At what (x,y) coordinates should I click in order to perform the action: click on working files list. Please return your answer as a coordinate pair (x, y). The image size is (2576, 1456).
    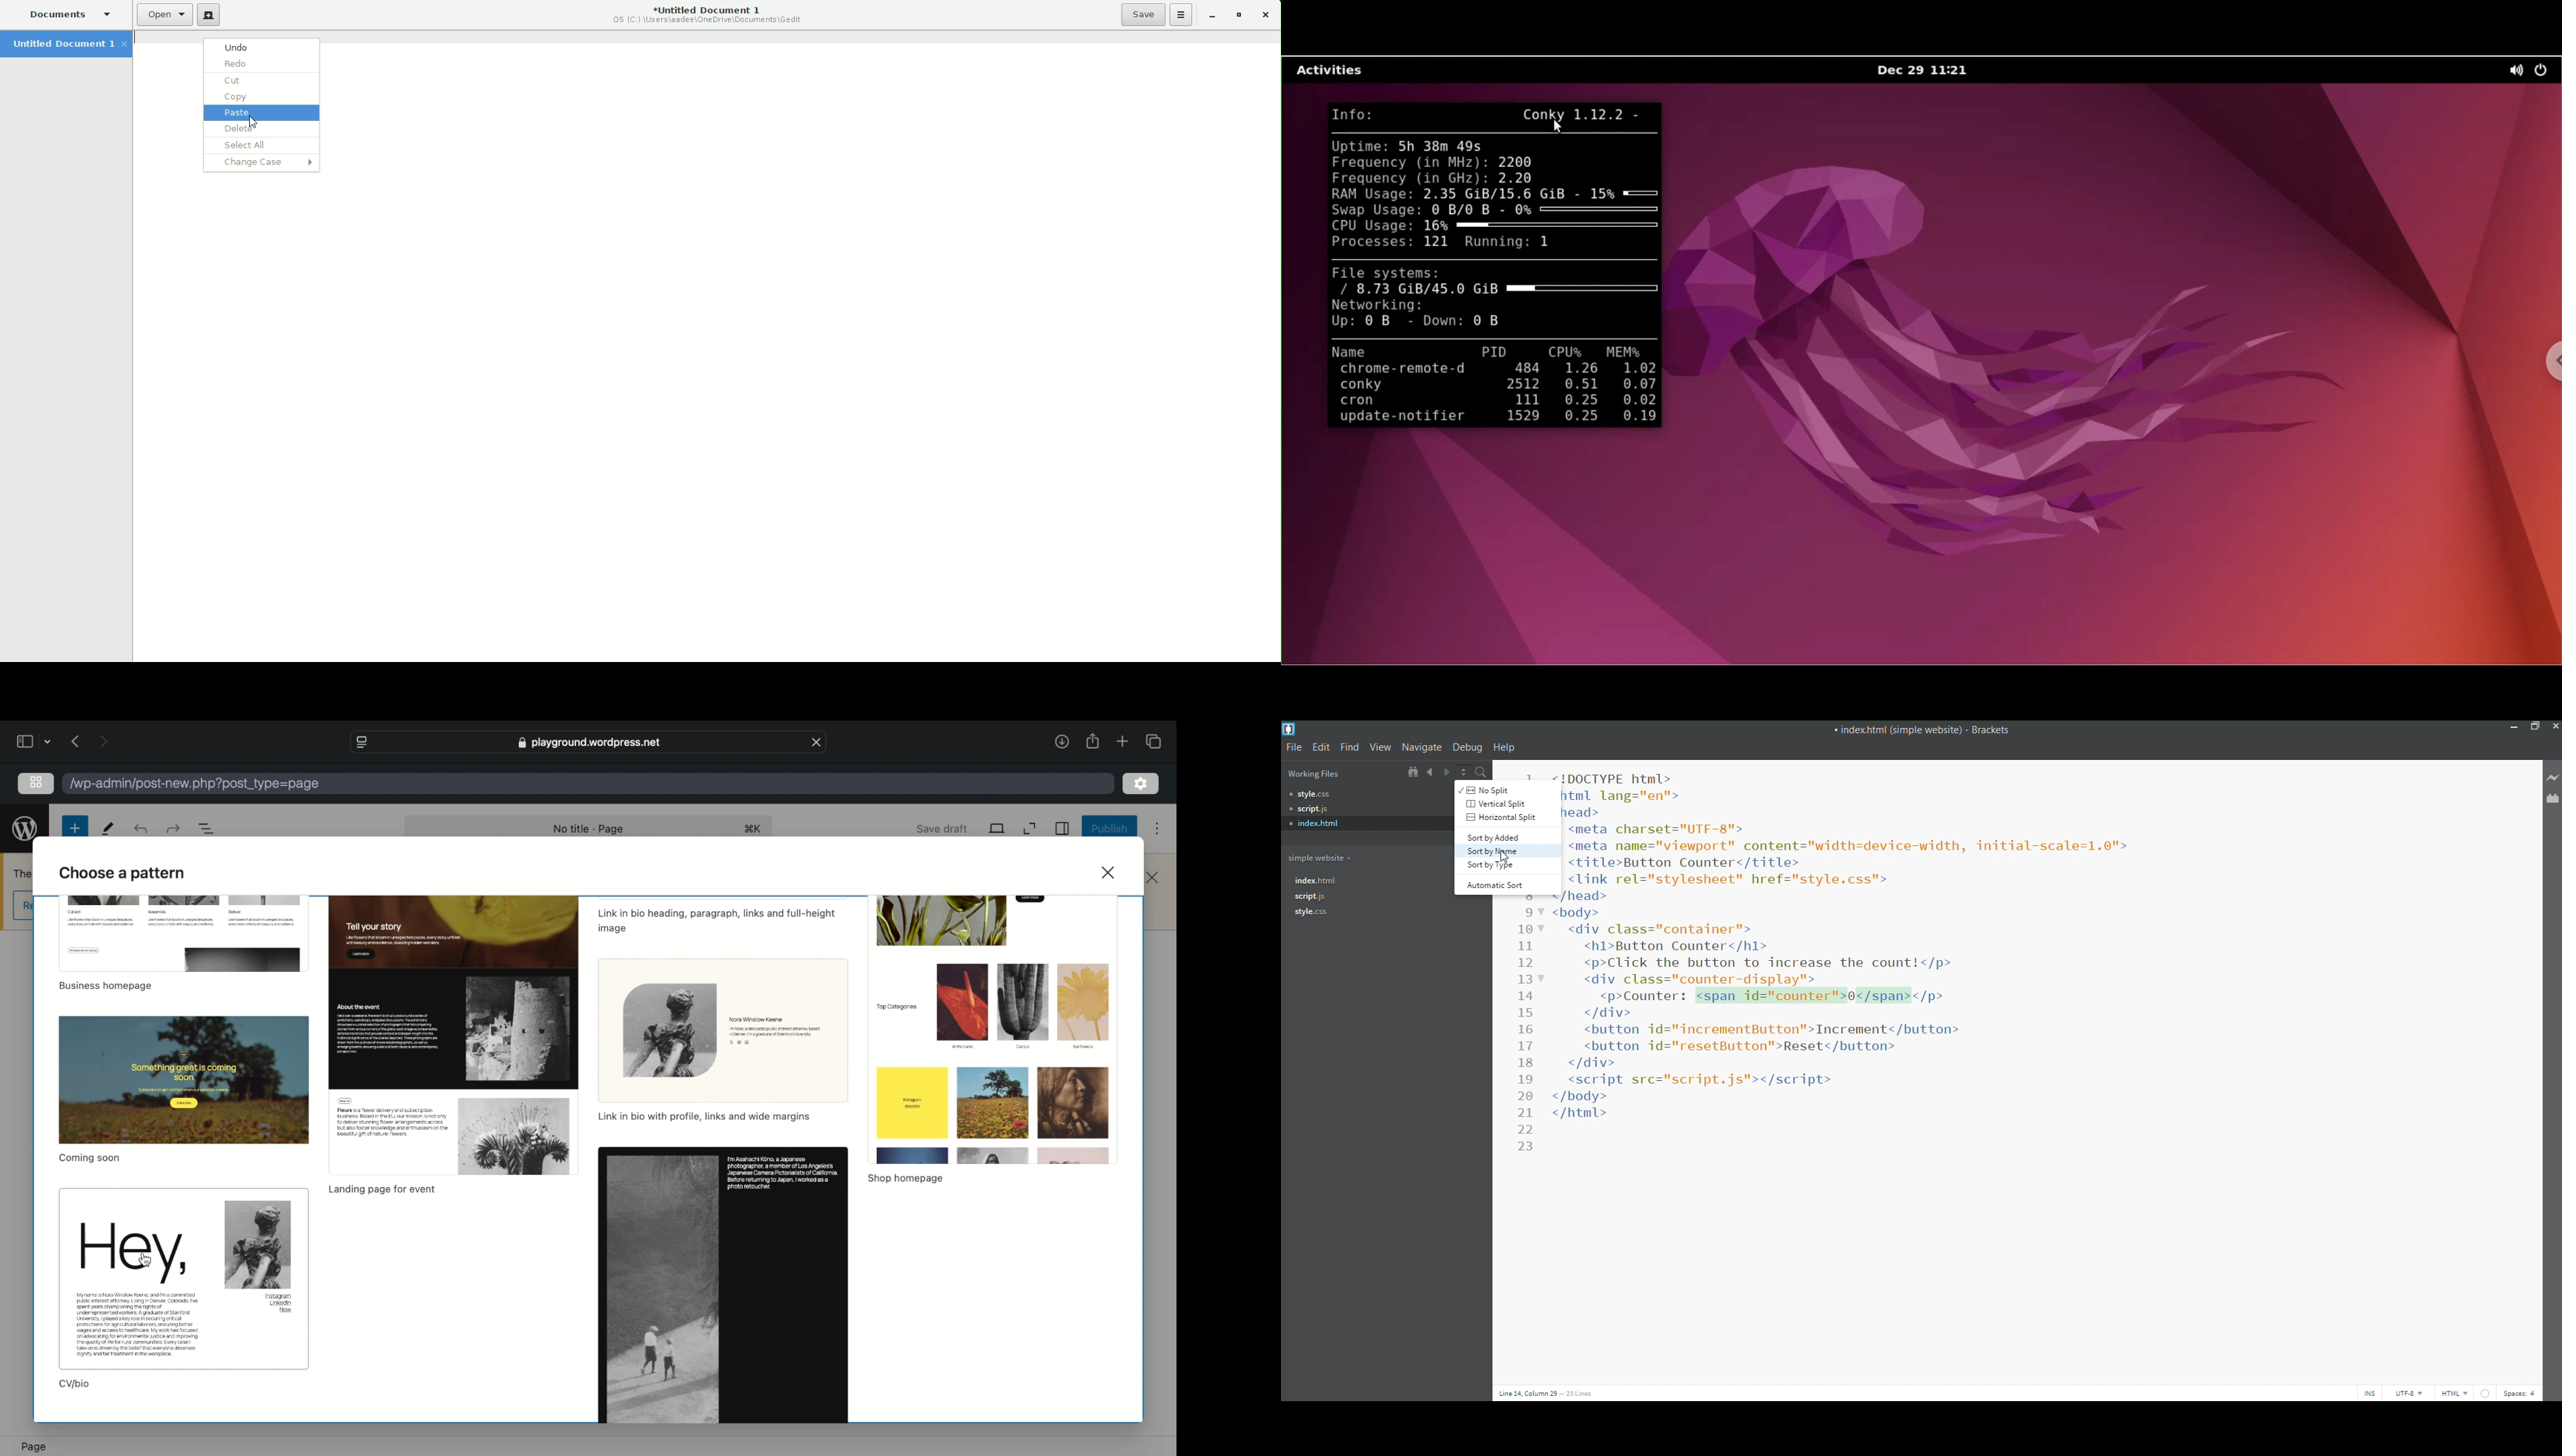
    Looking at the image, I should click on (1338, 773).